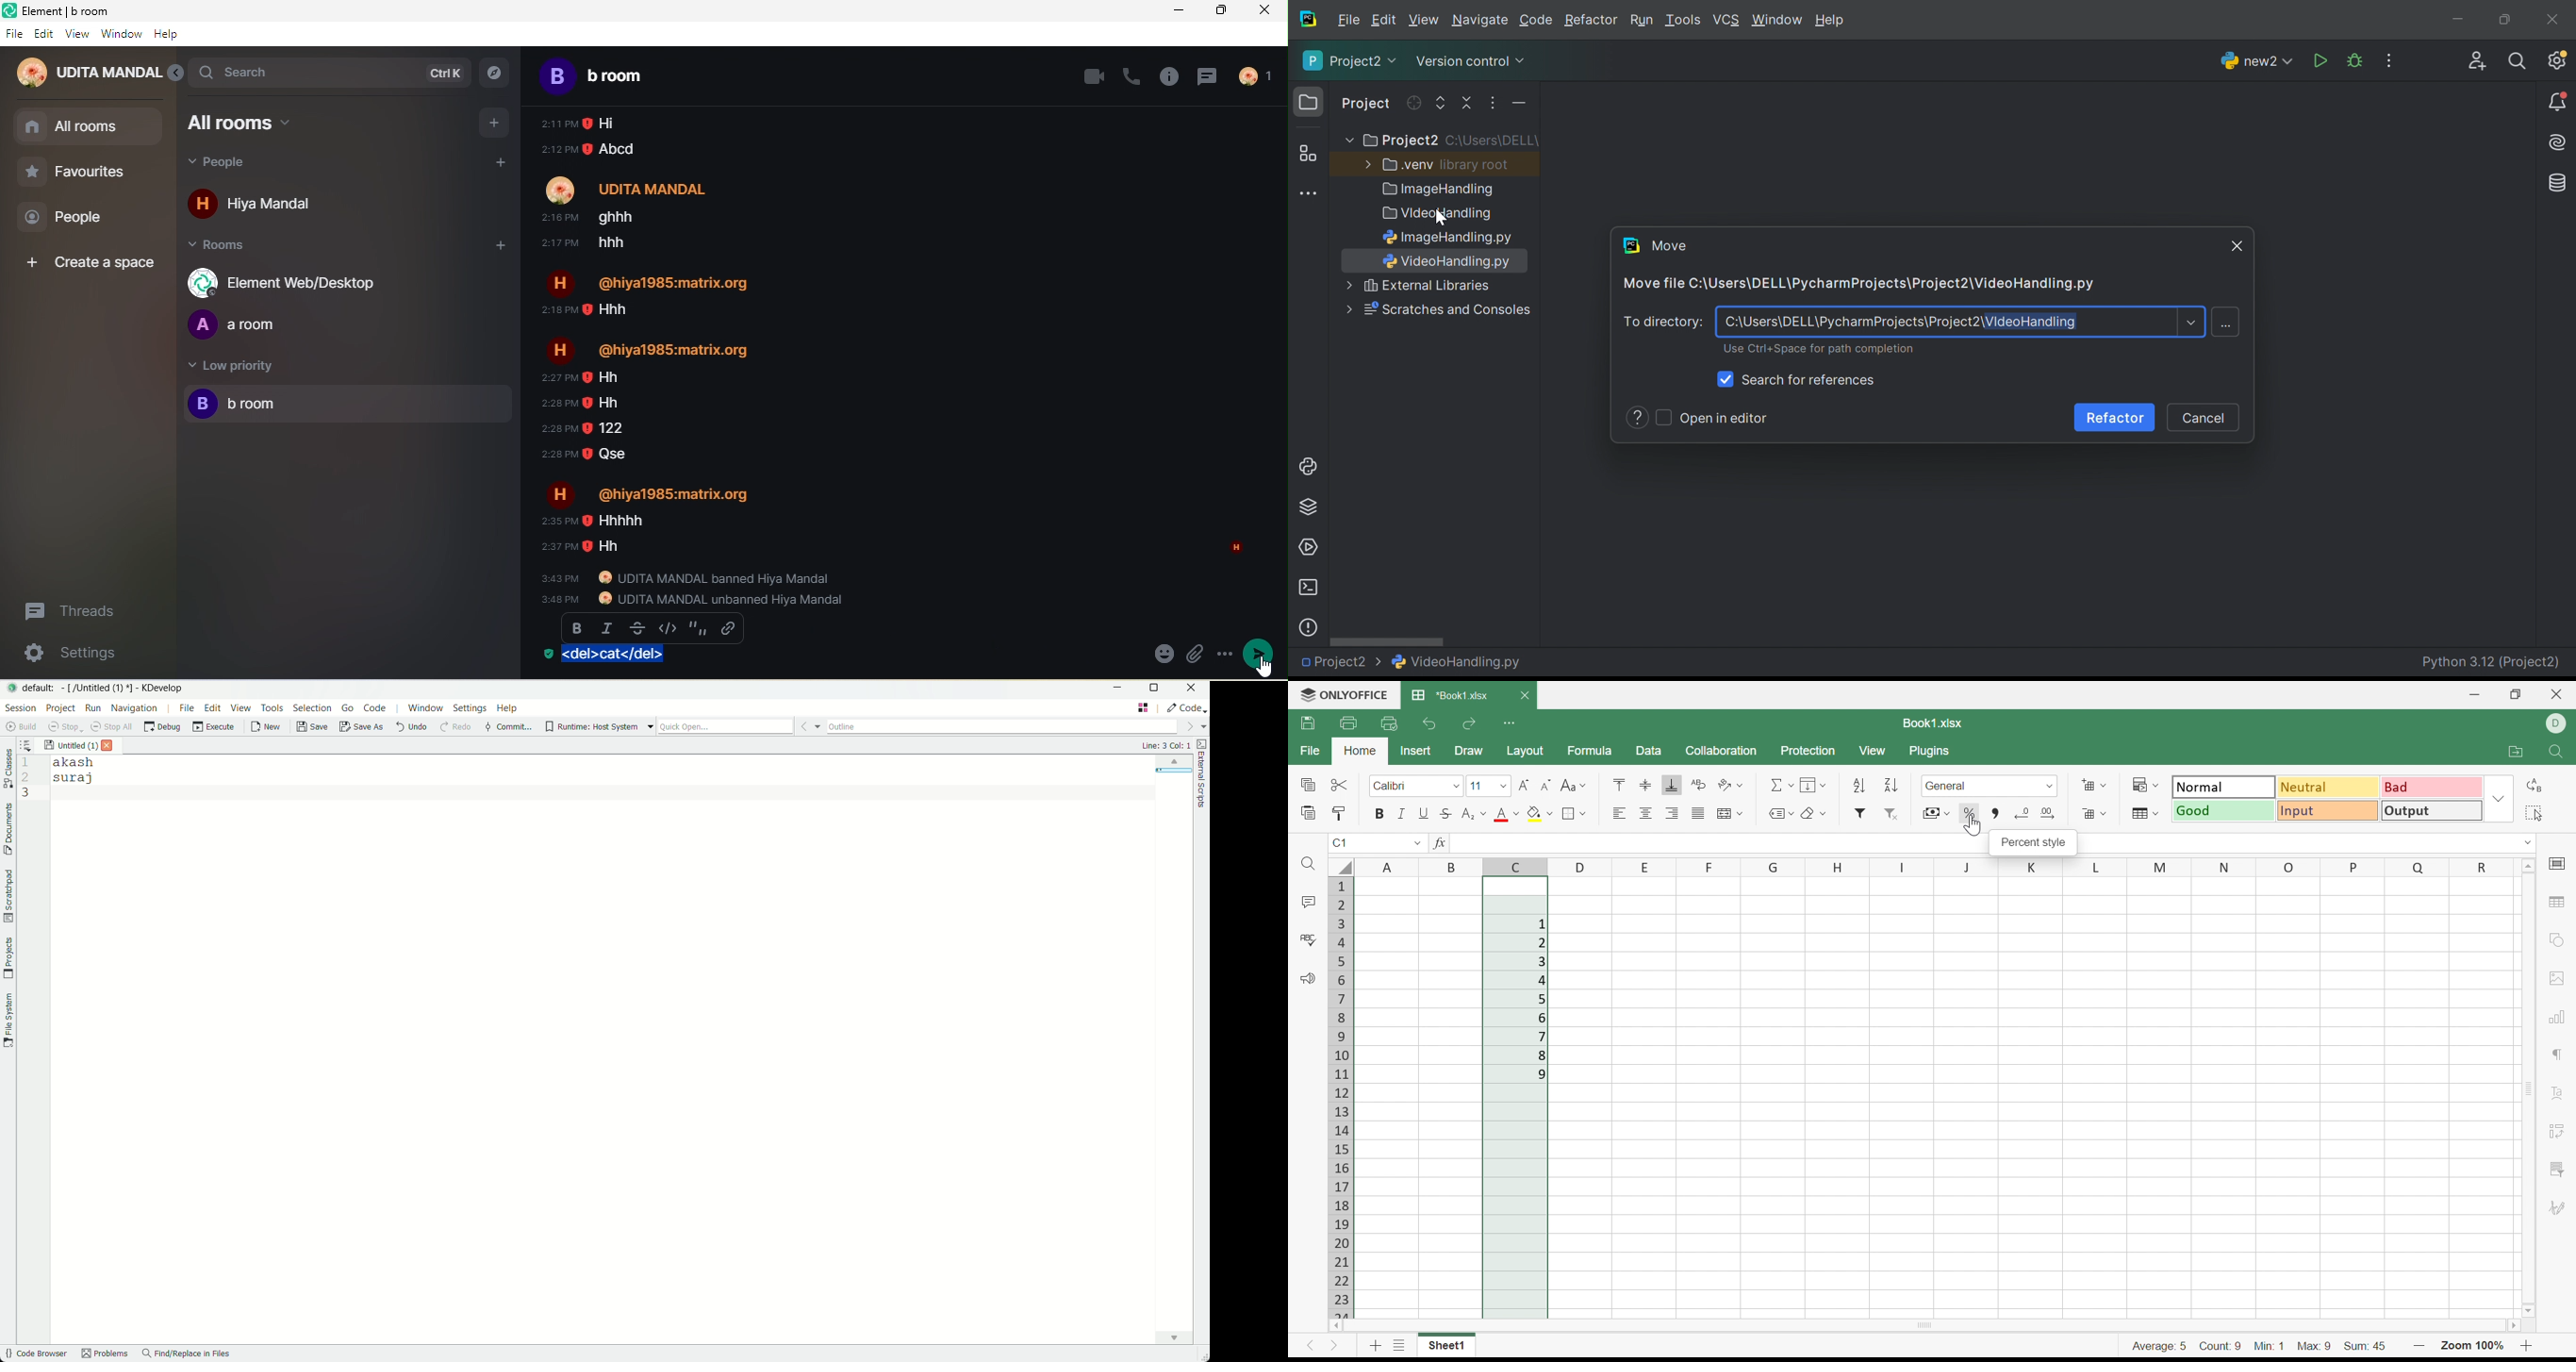 Image resolution: width=2576 pixels, height=1372 pixels. Describe the element at coordinates (729, 628) in the screenshot. I see `insert link` at that location.